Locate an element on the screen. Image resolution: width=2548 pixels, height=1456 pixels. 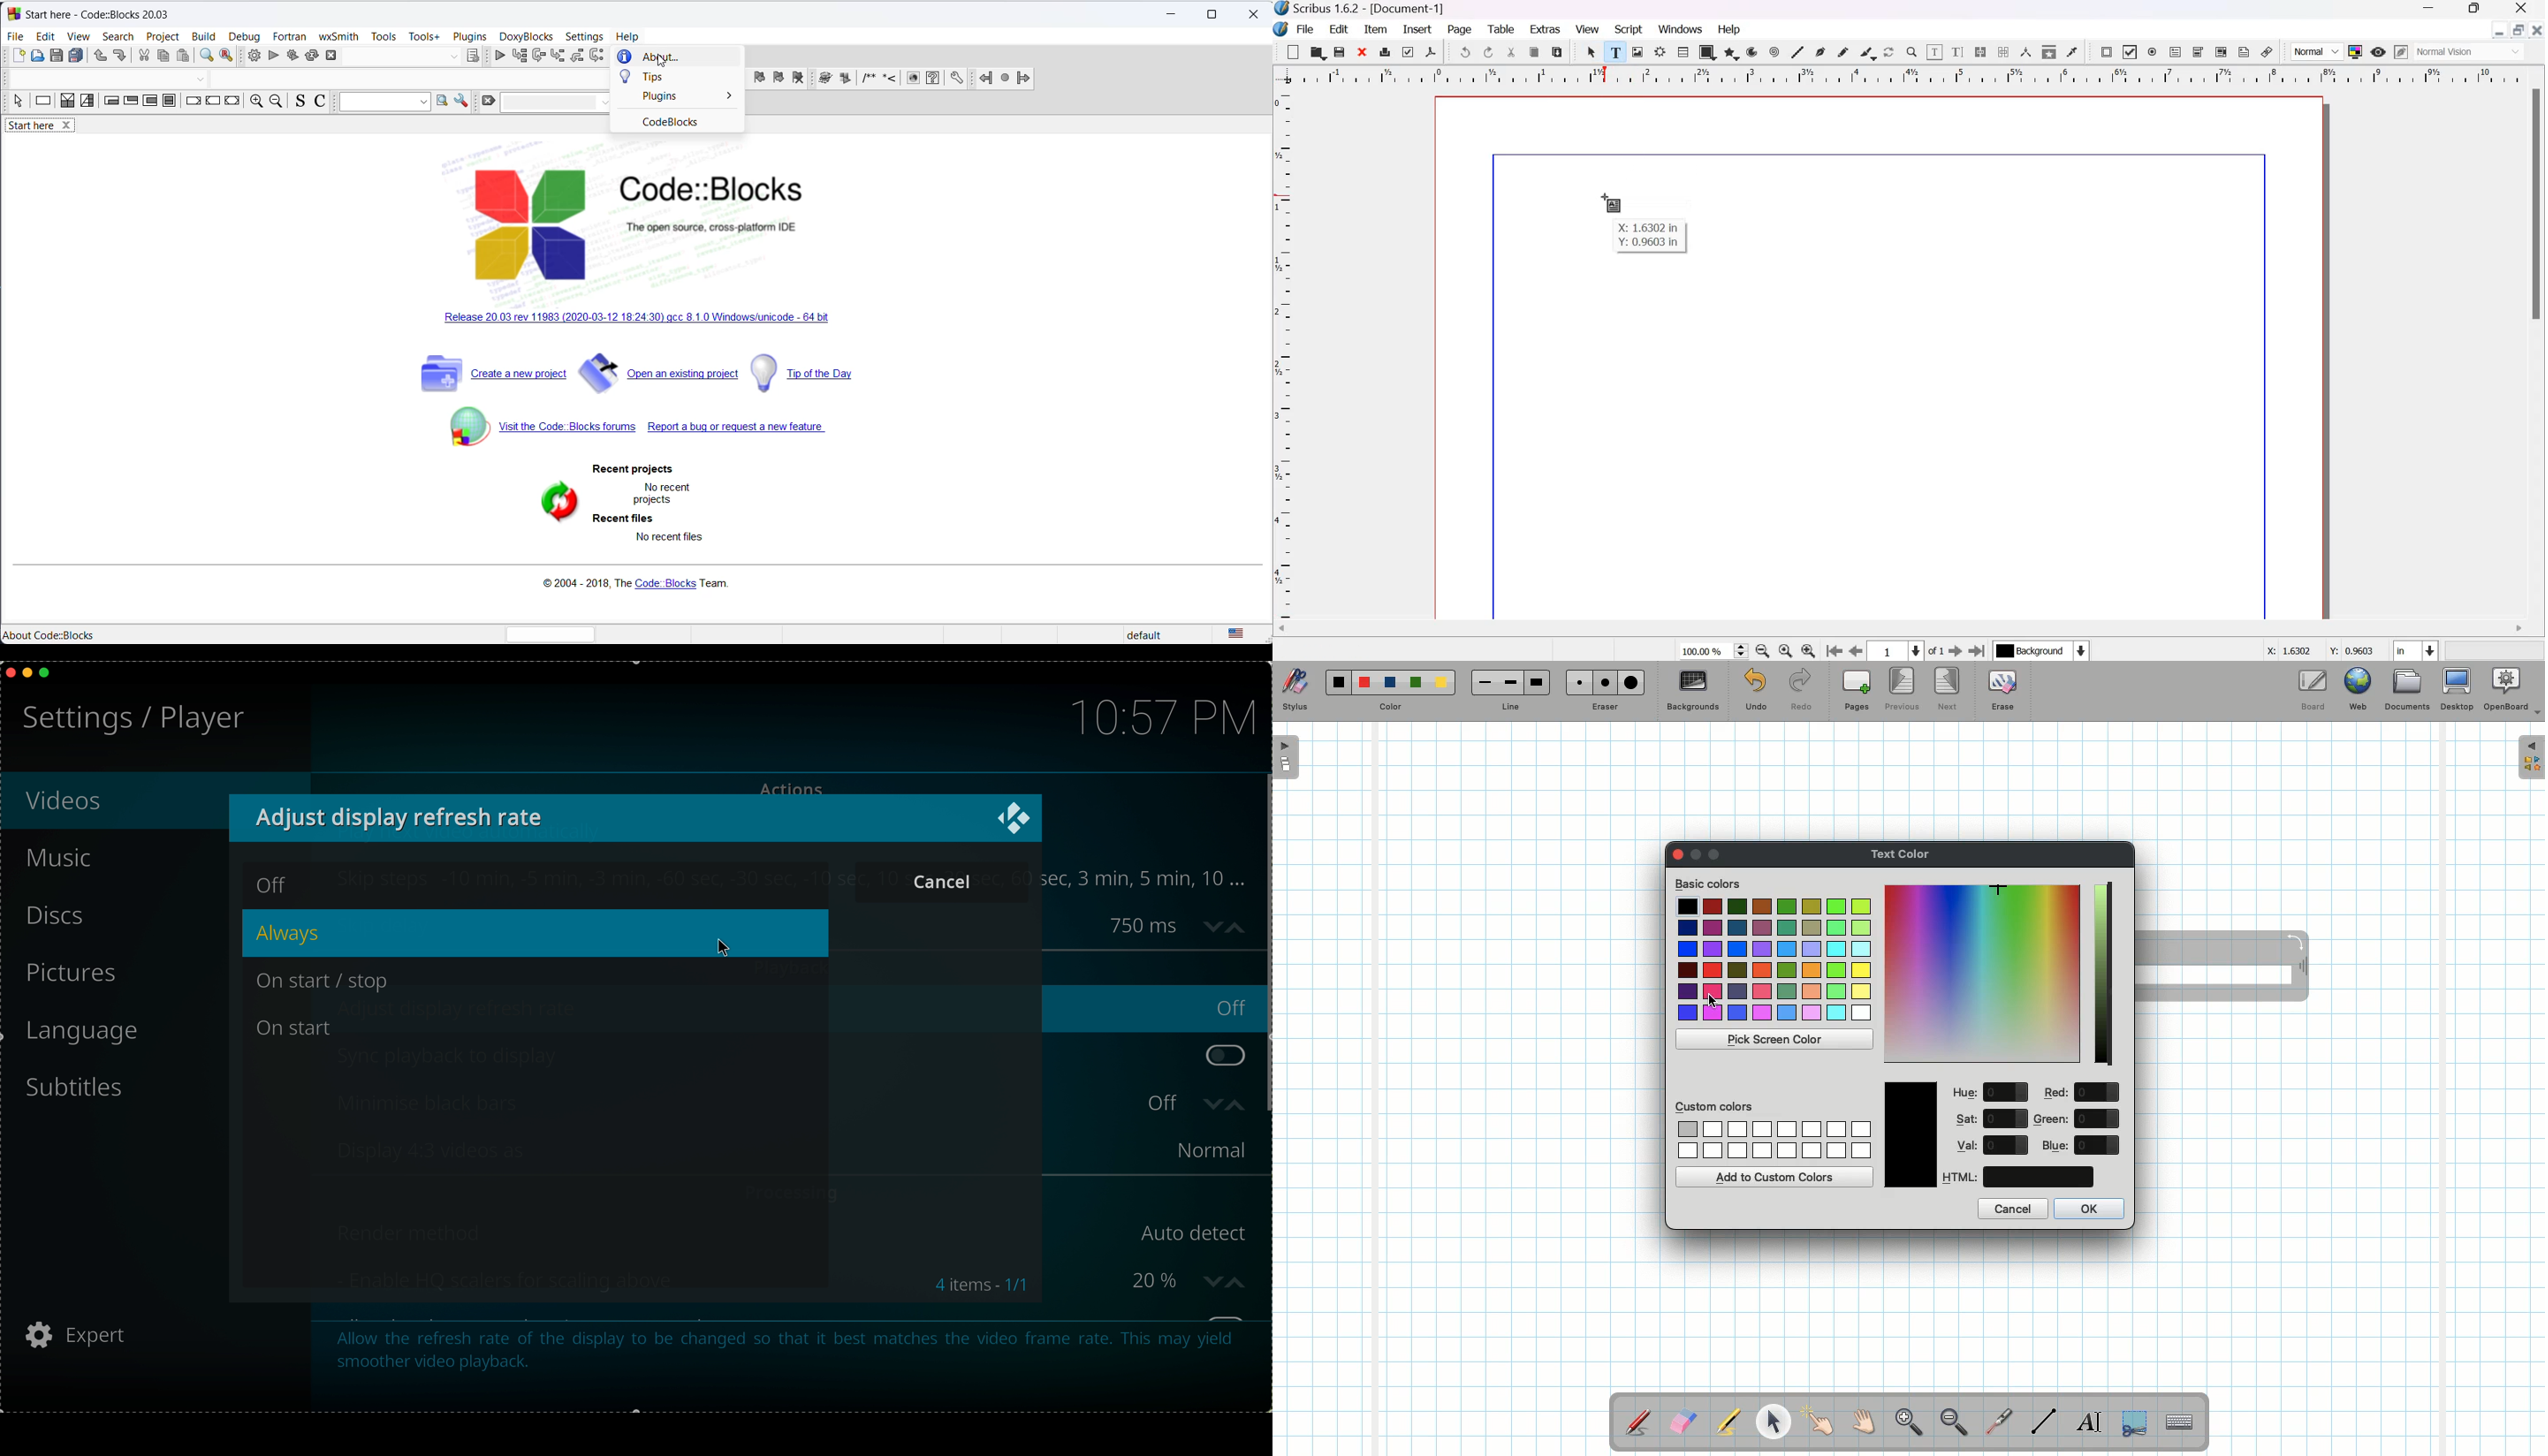
close is located at coordinates (8, 672).